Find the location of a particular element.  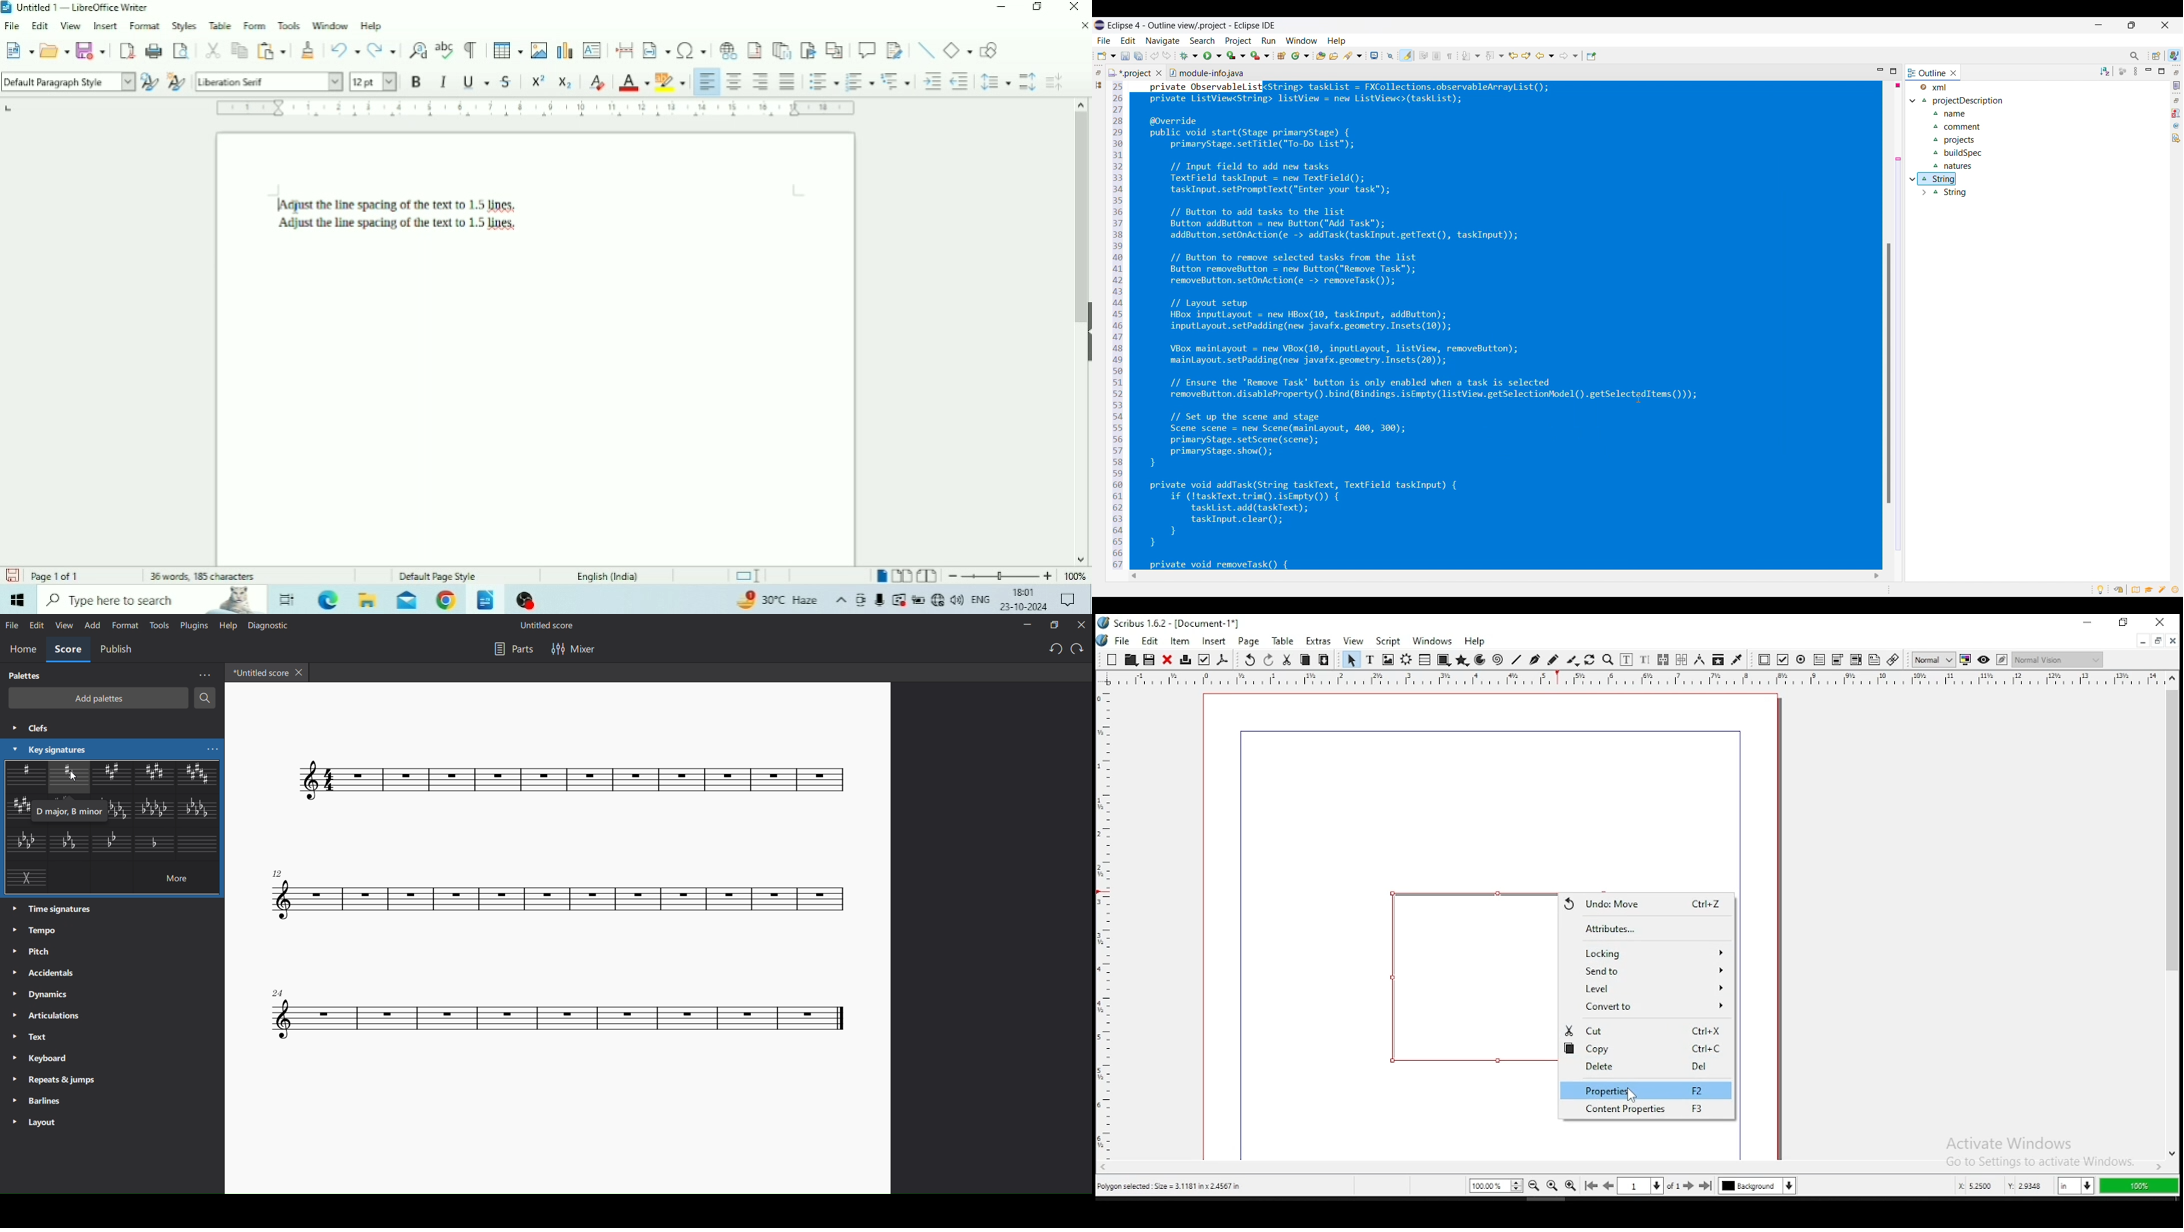

Notifications is located at coordinates (1067, 598).